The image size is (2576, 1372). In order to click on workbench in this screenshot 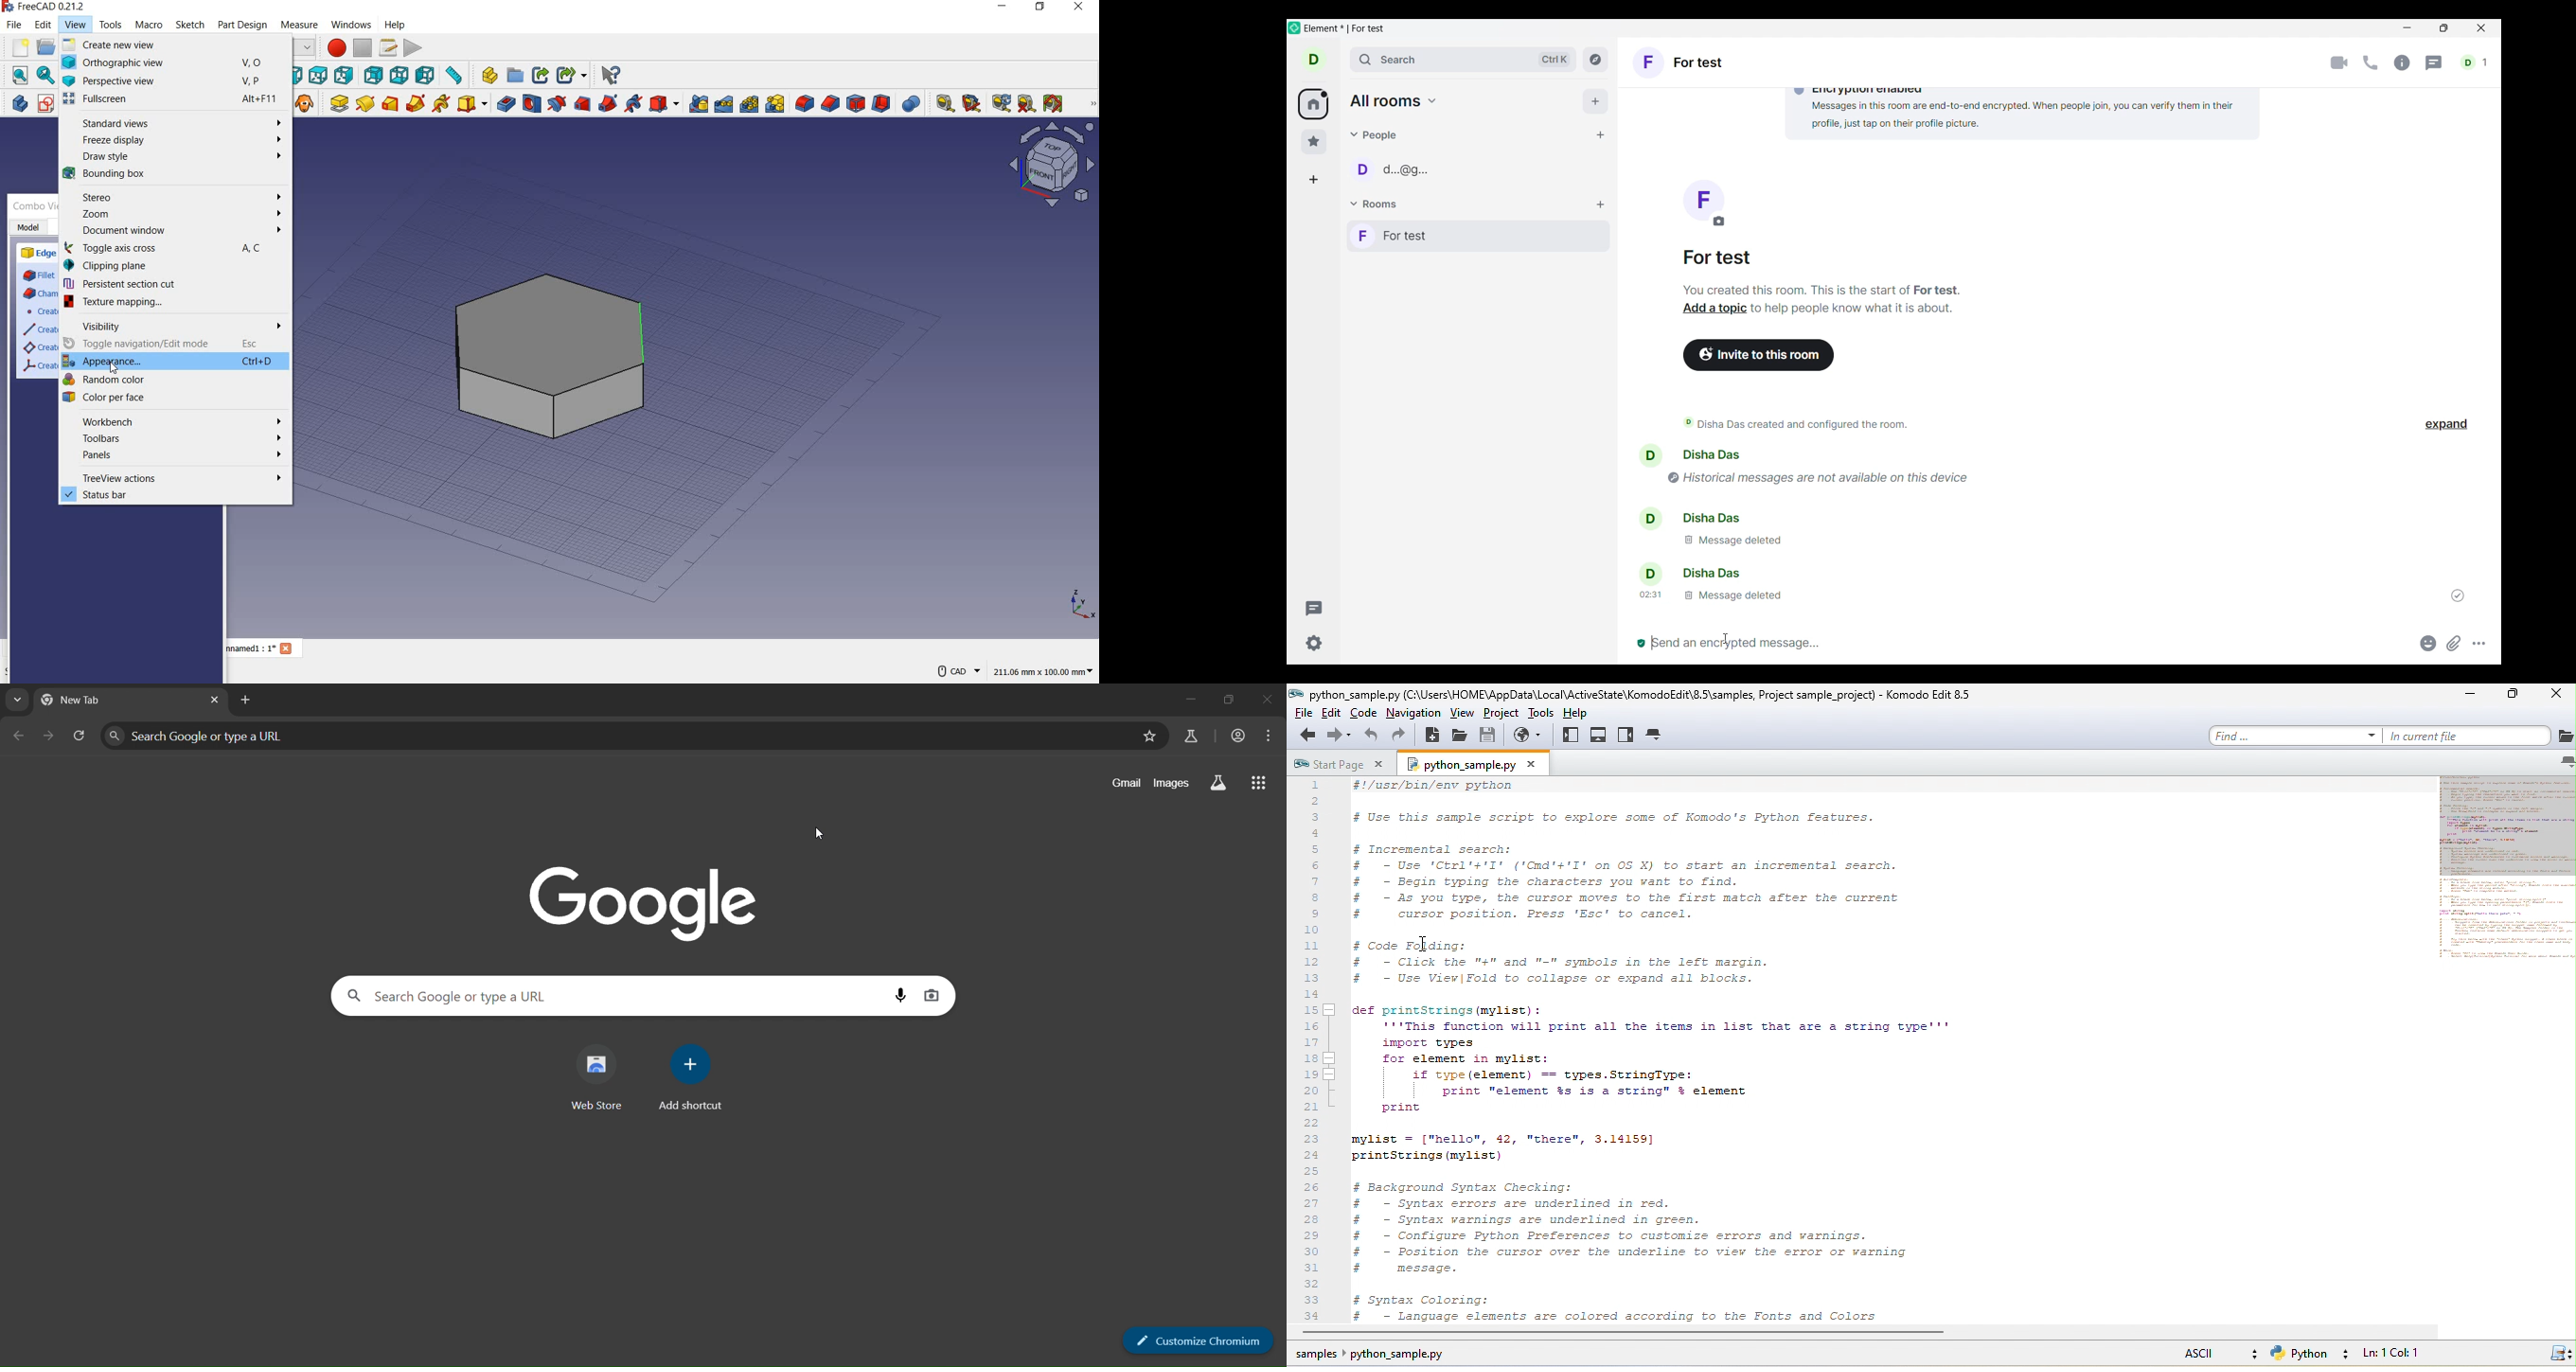, I will do `click(172, 420)`.